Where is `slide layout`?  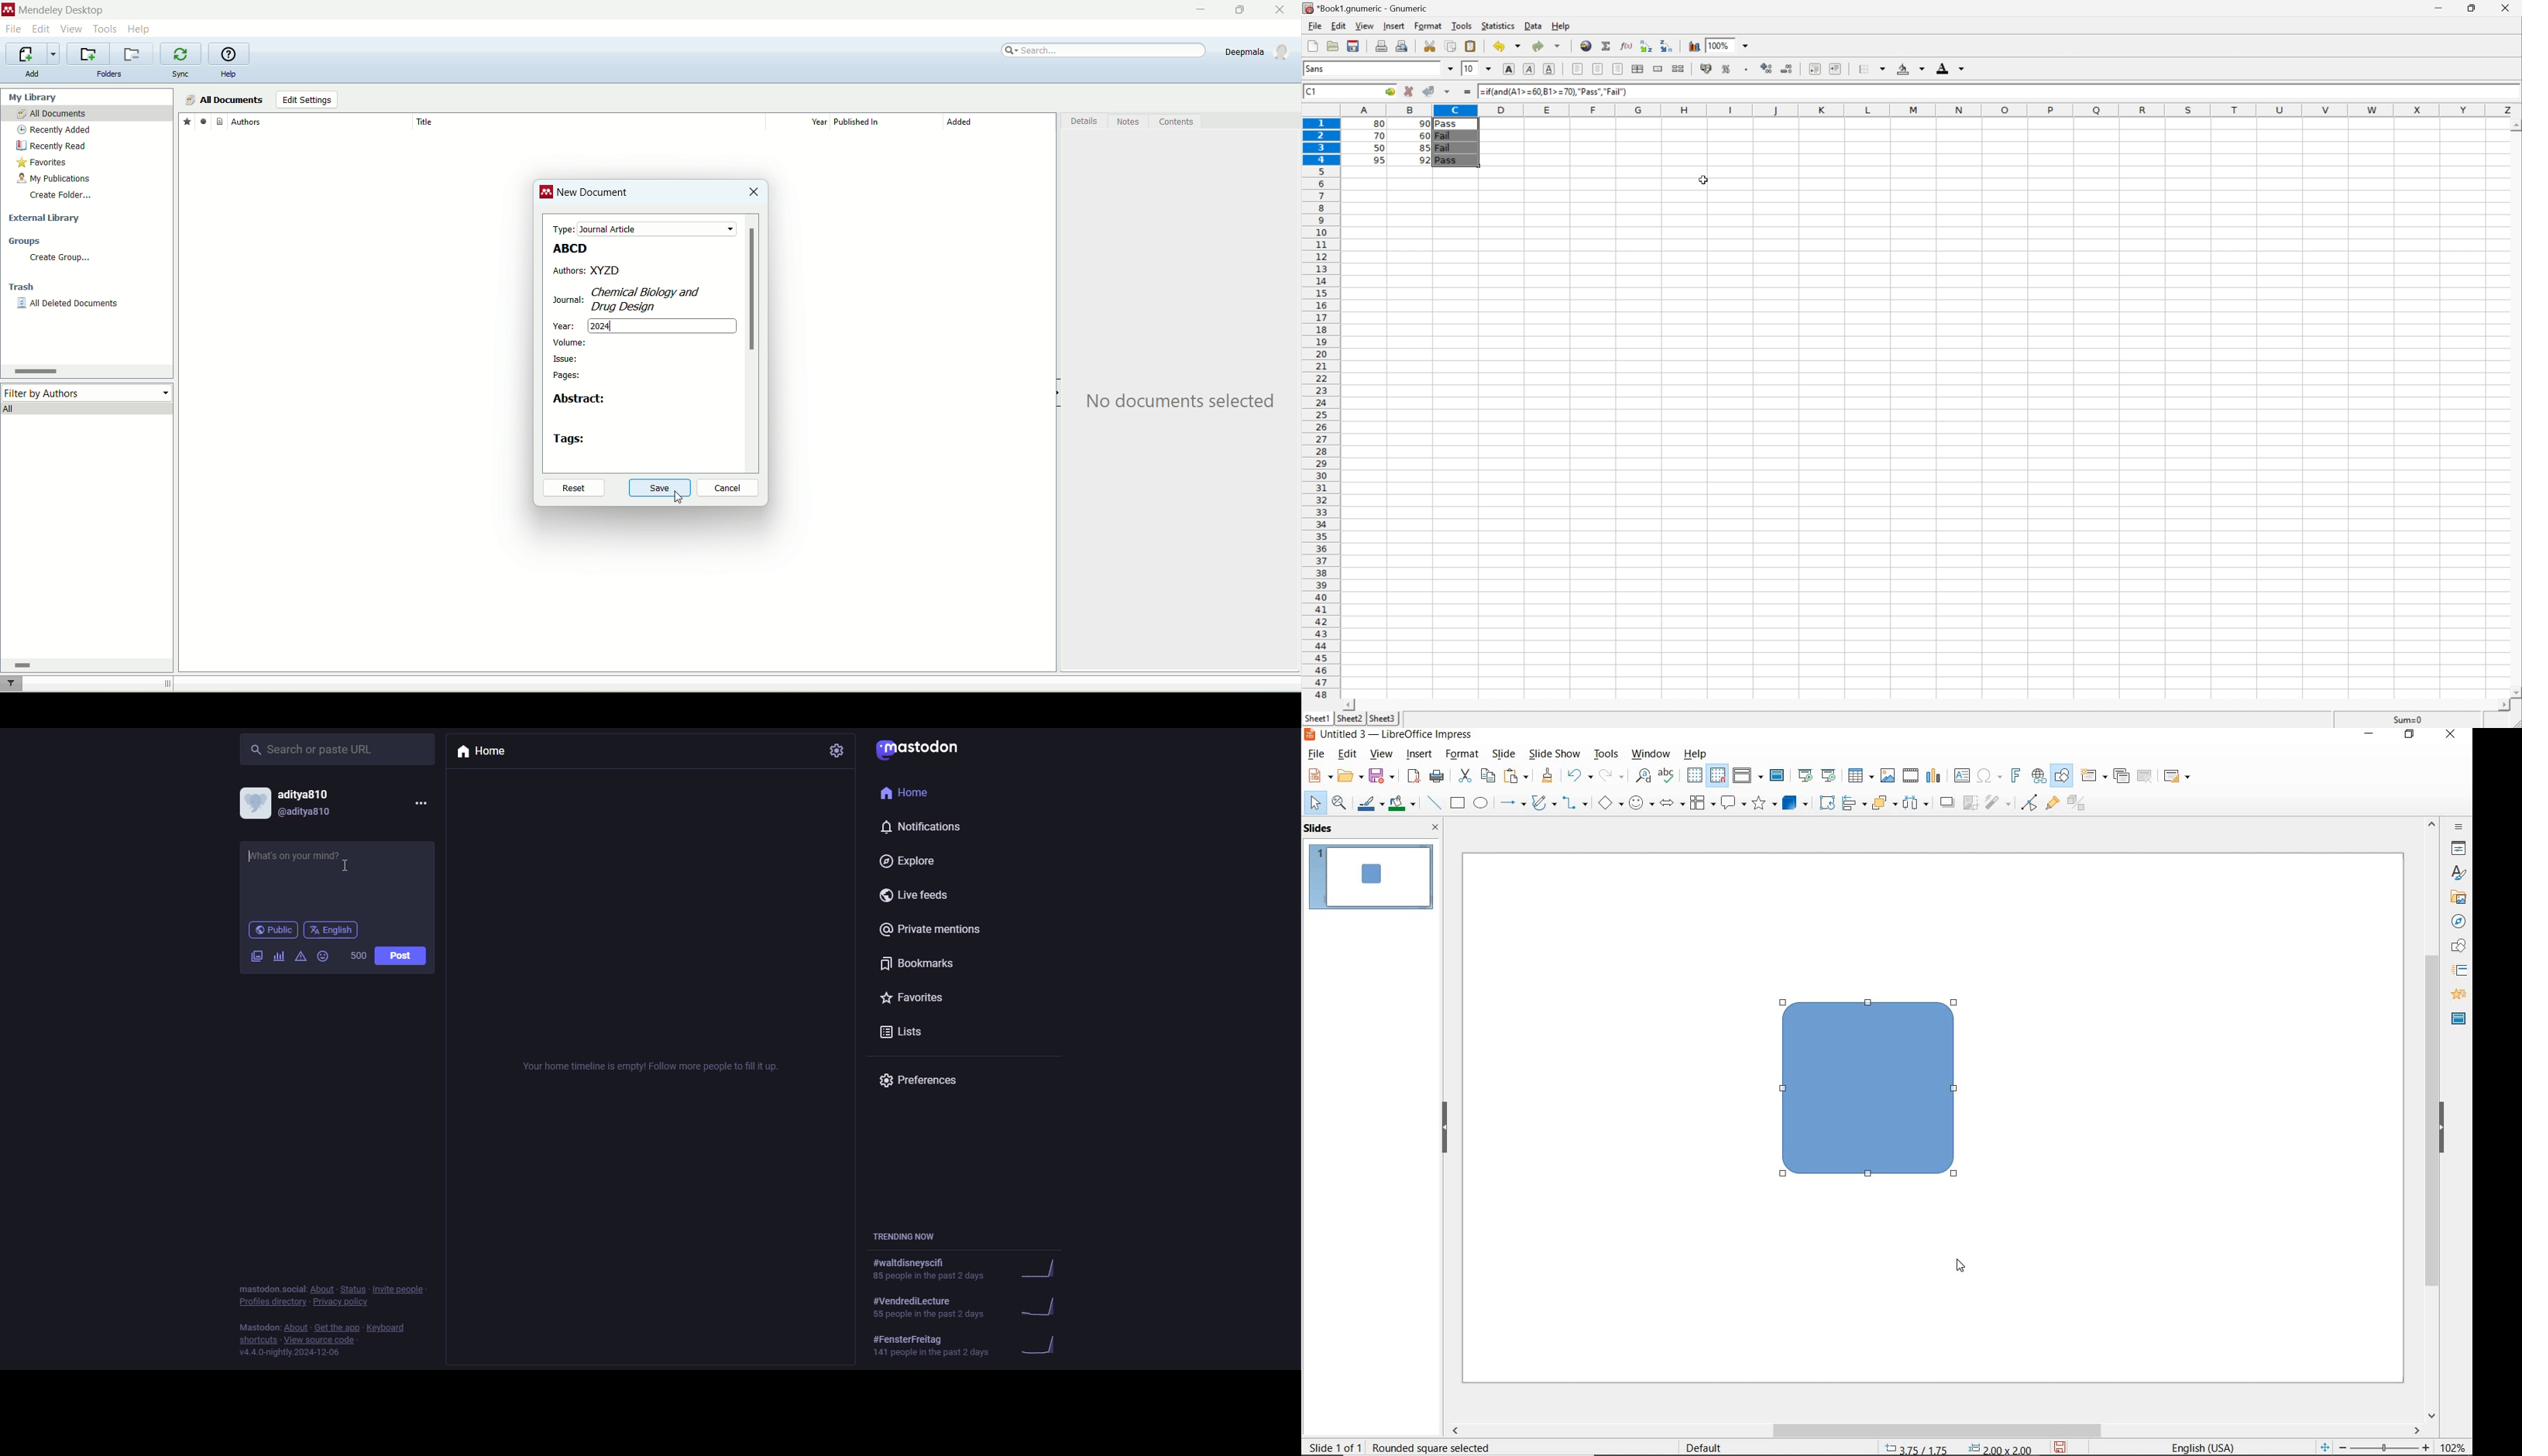 slide layout is located at coordinates (2177, 776).